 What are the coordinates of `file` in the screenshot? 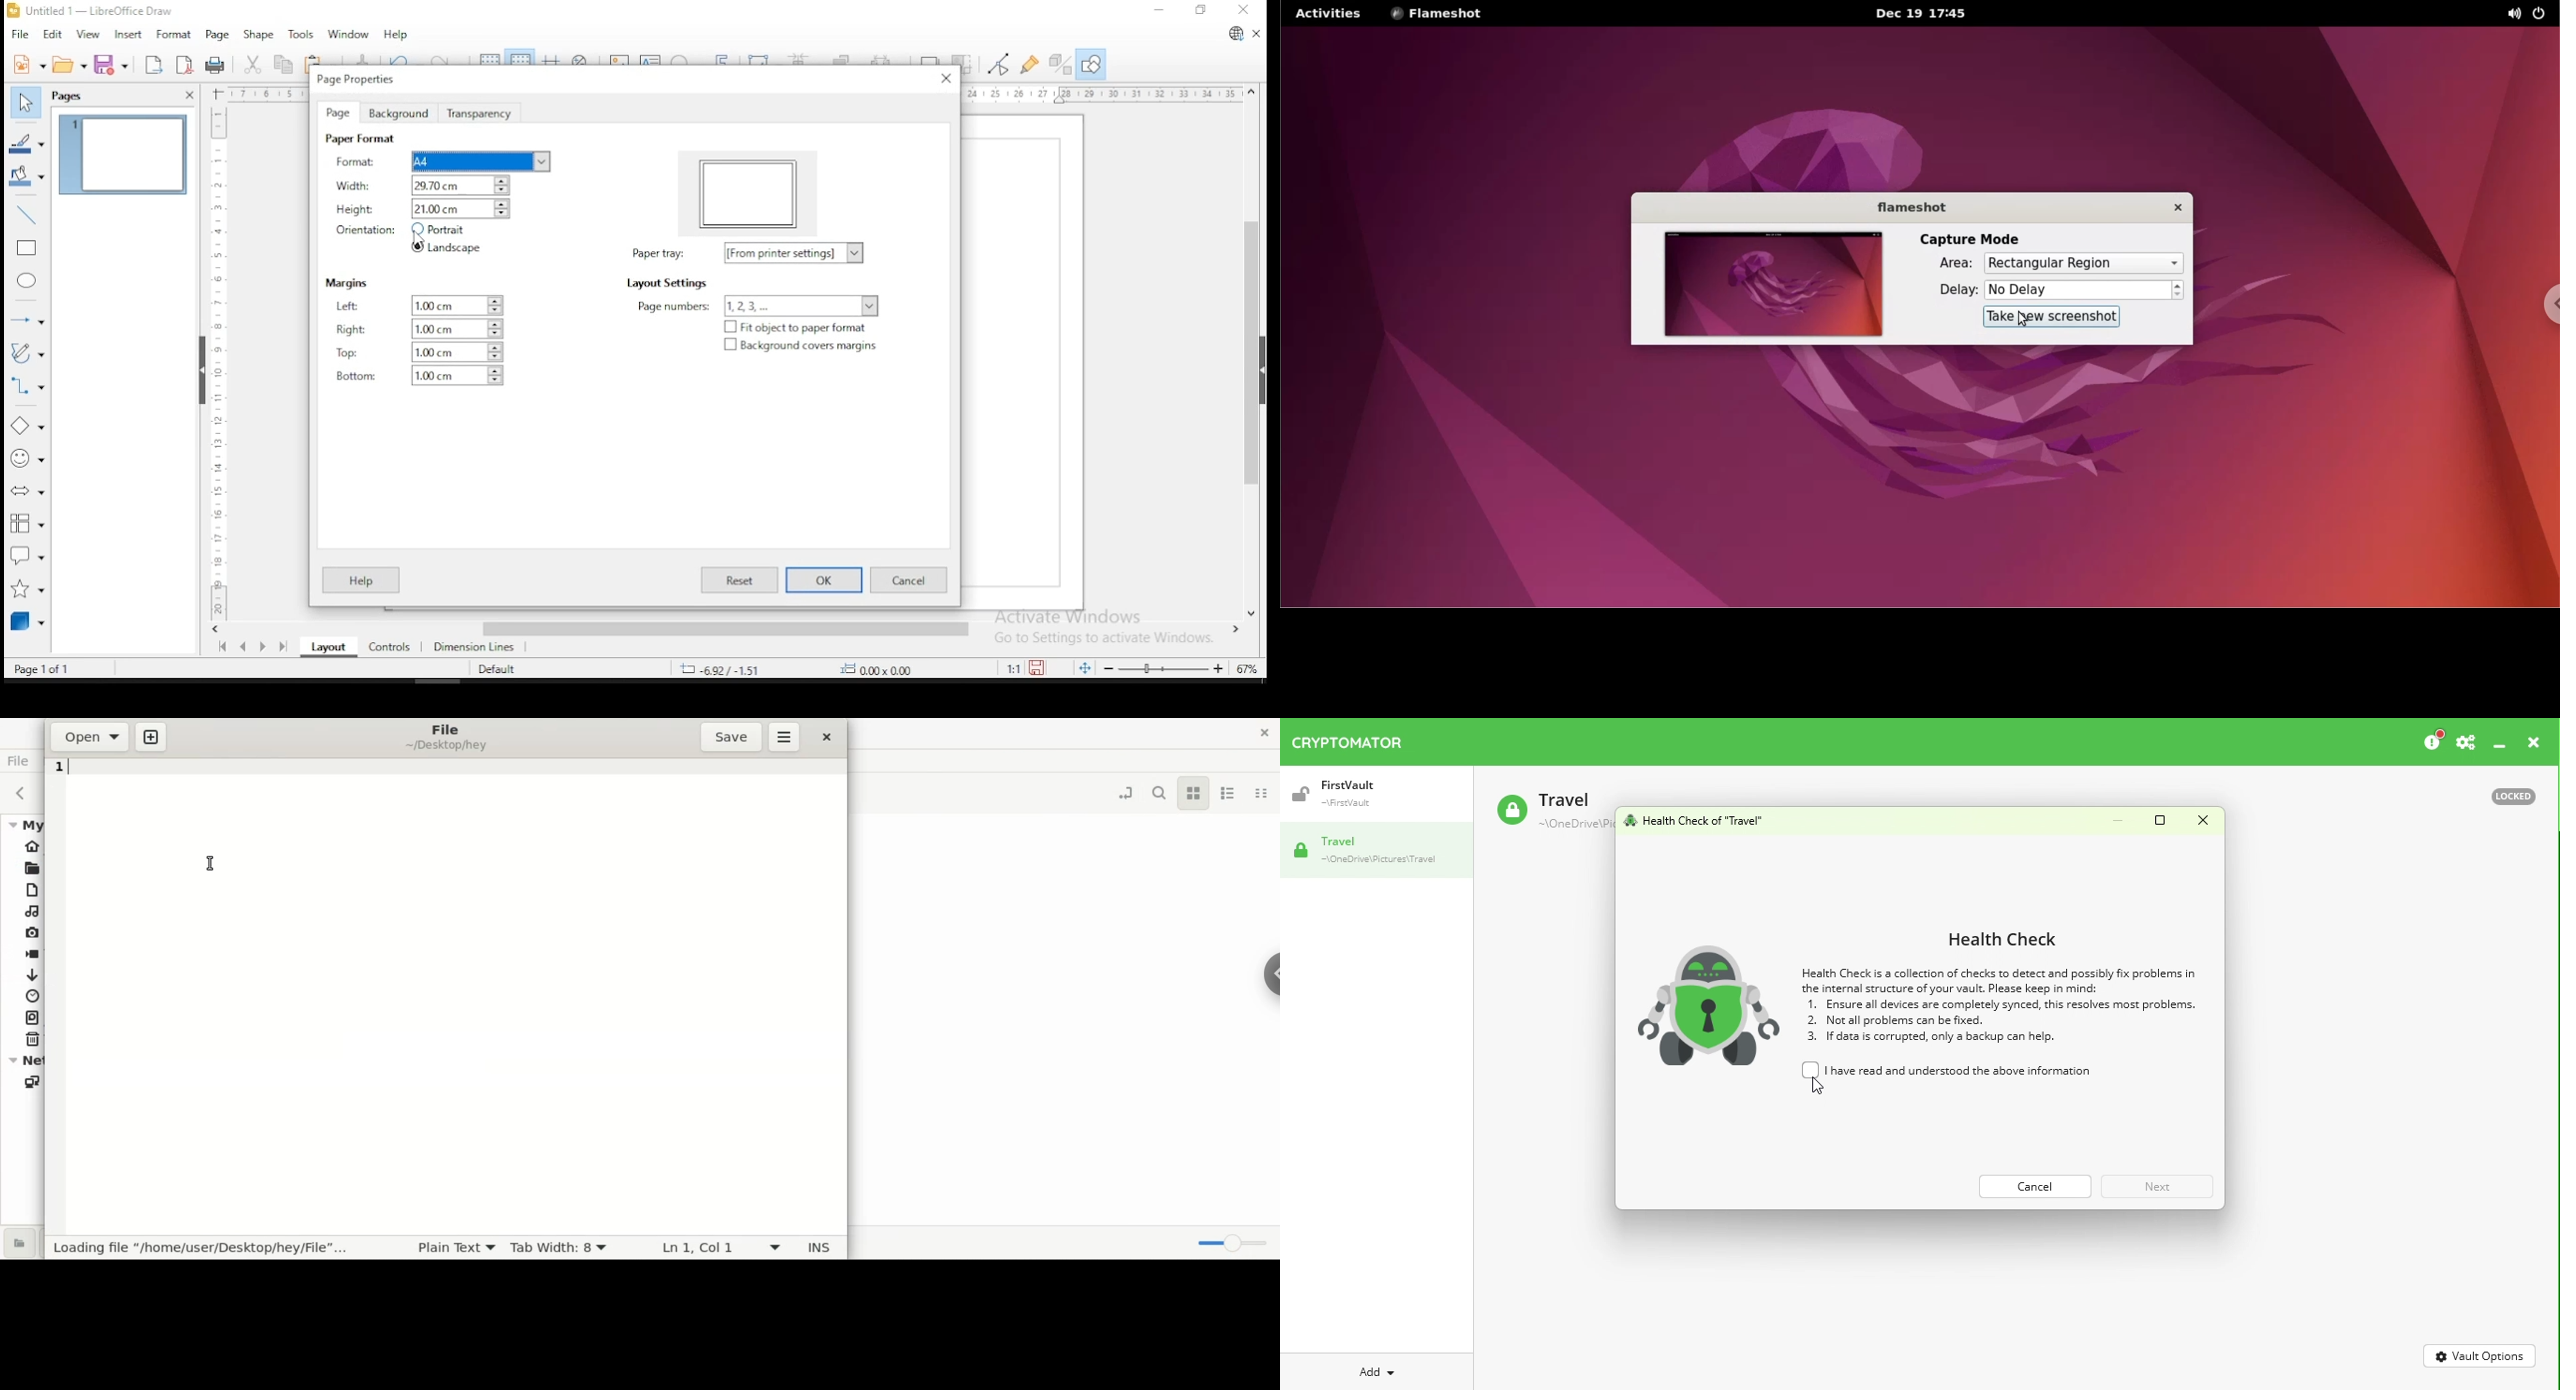 It's located at (19, 35).